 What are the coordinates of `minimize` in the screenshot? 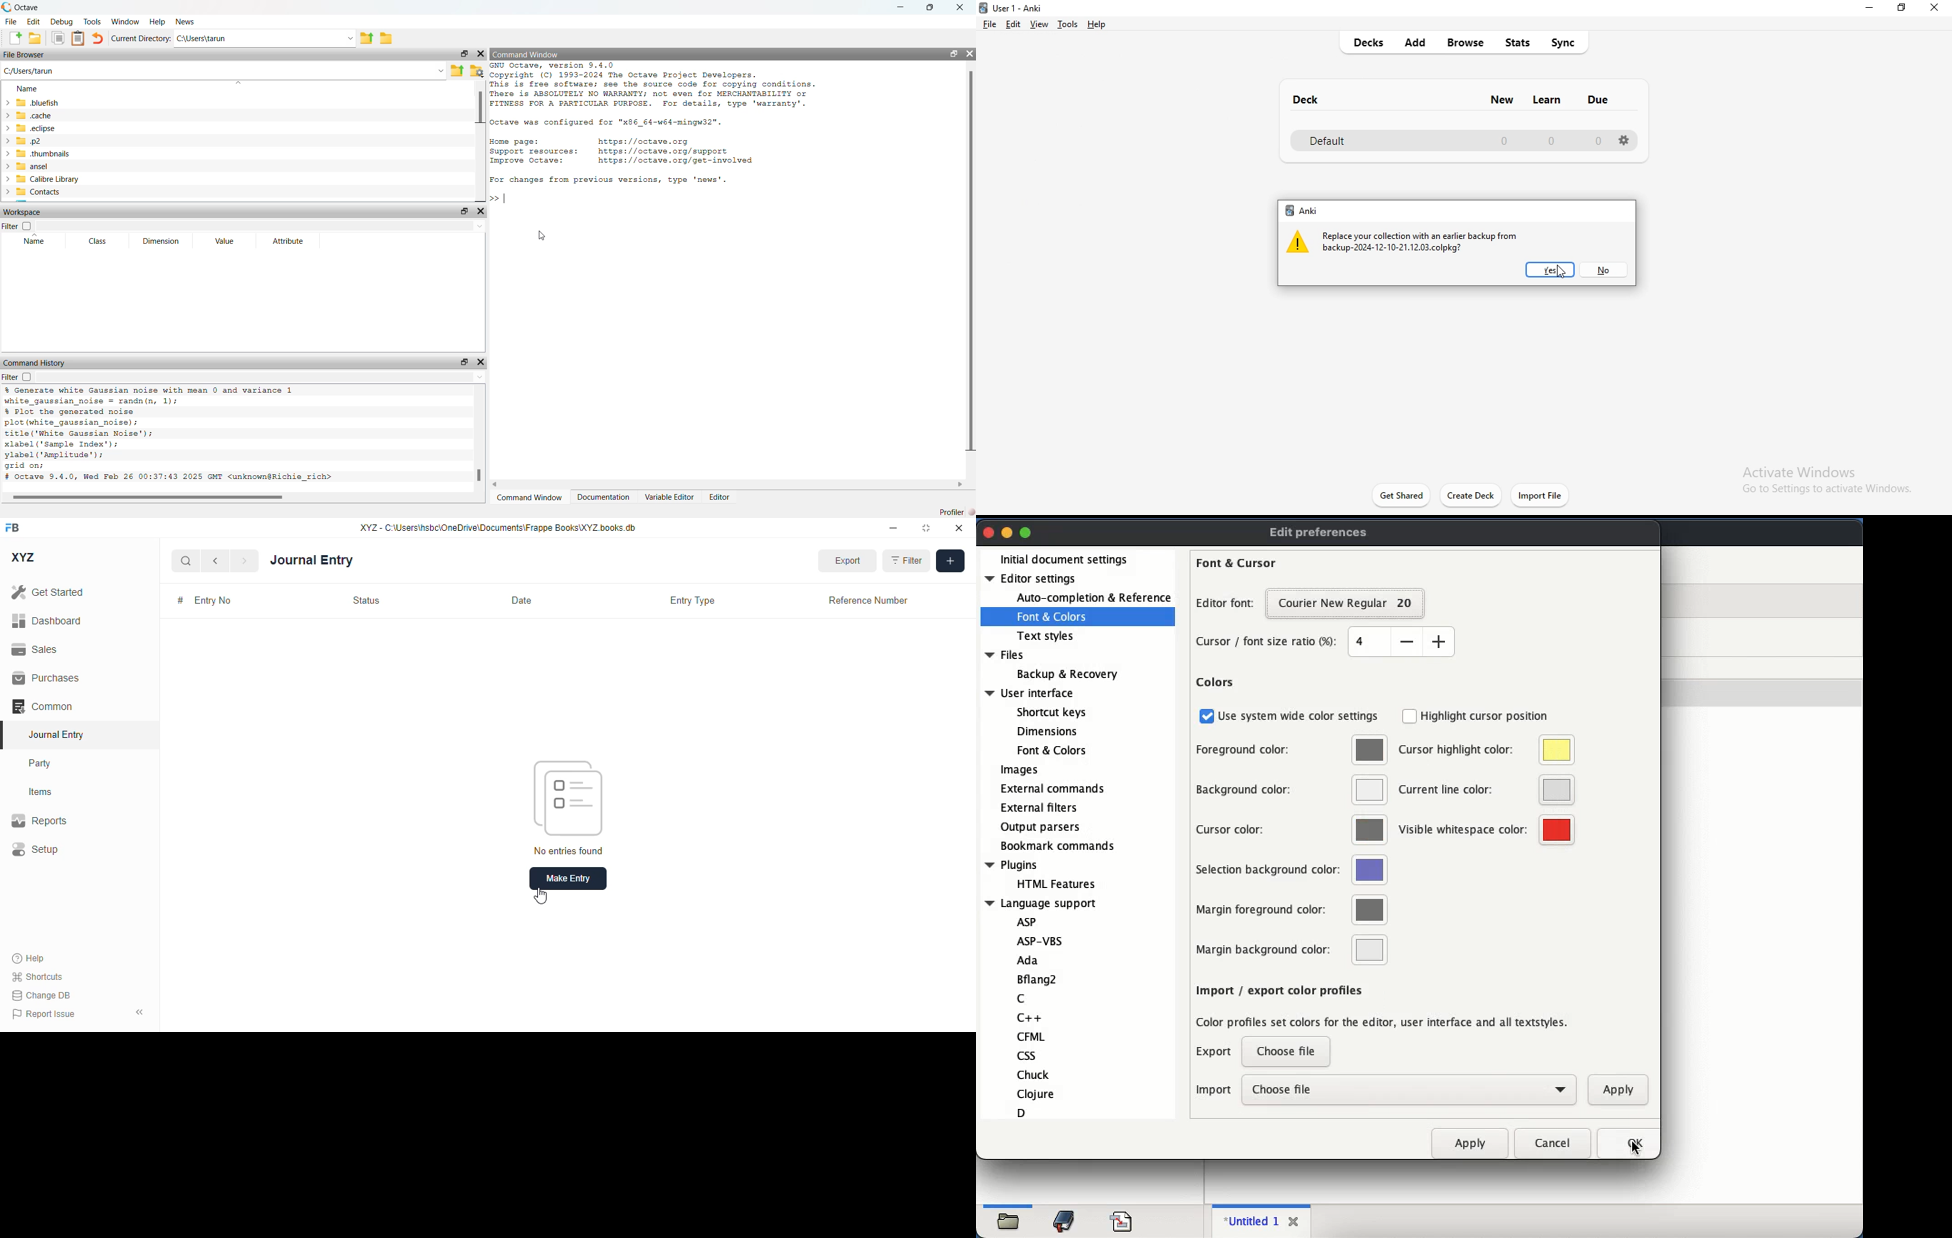 It's located at (894, 527).